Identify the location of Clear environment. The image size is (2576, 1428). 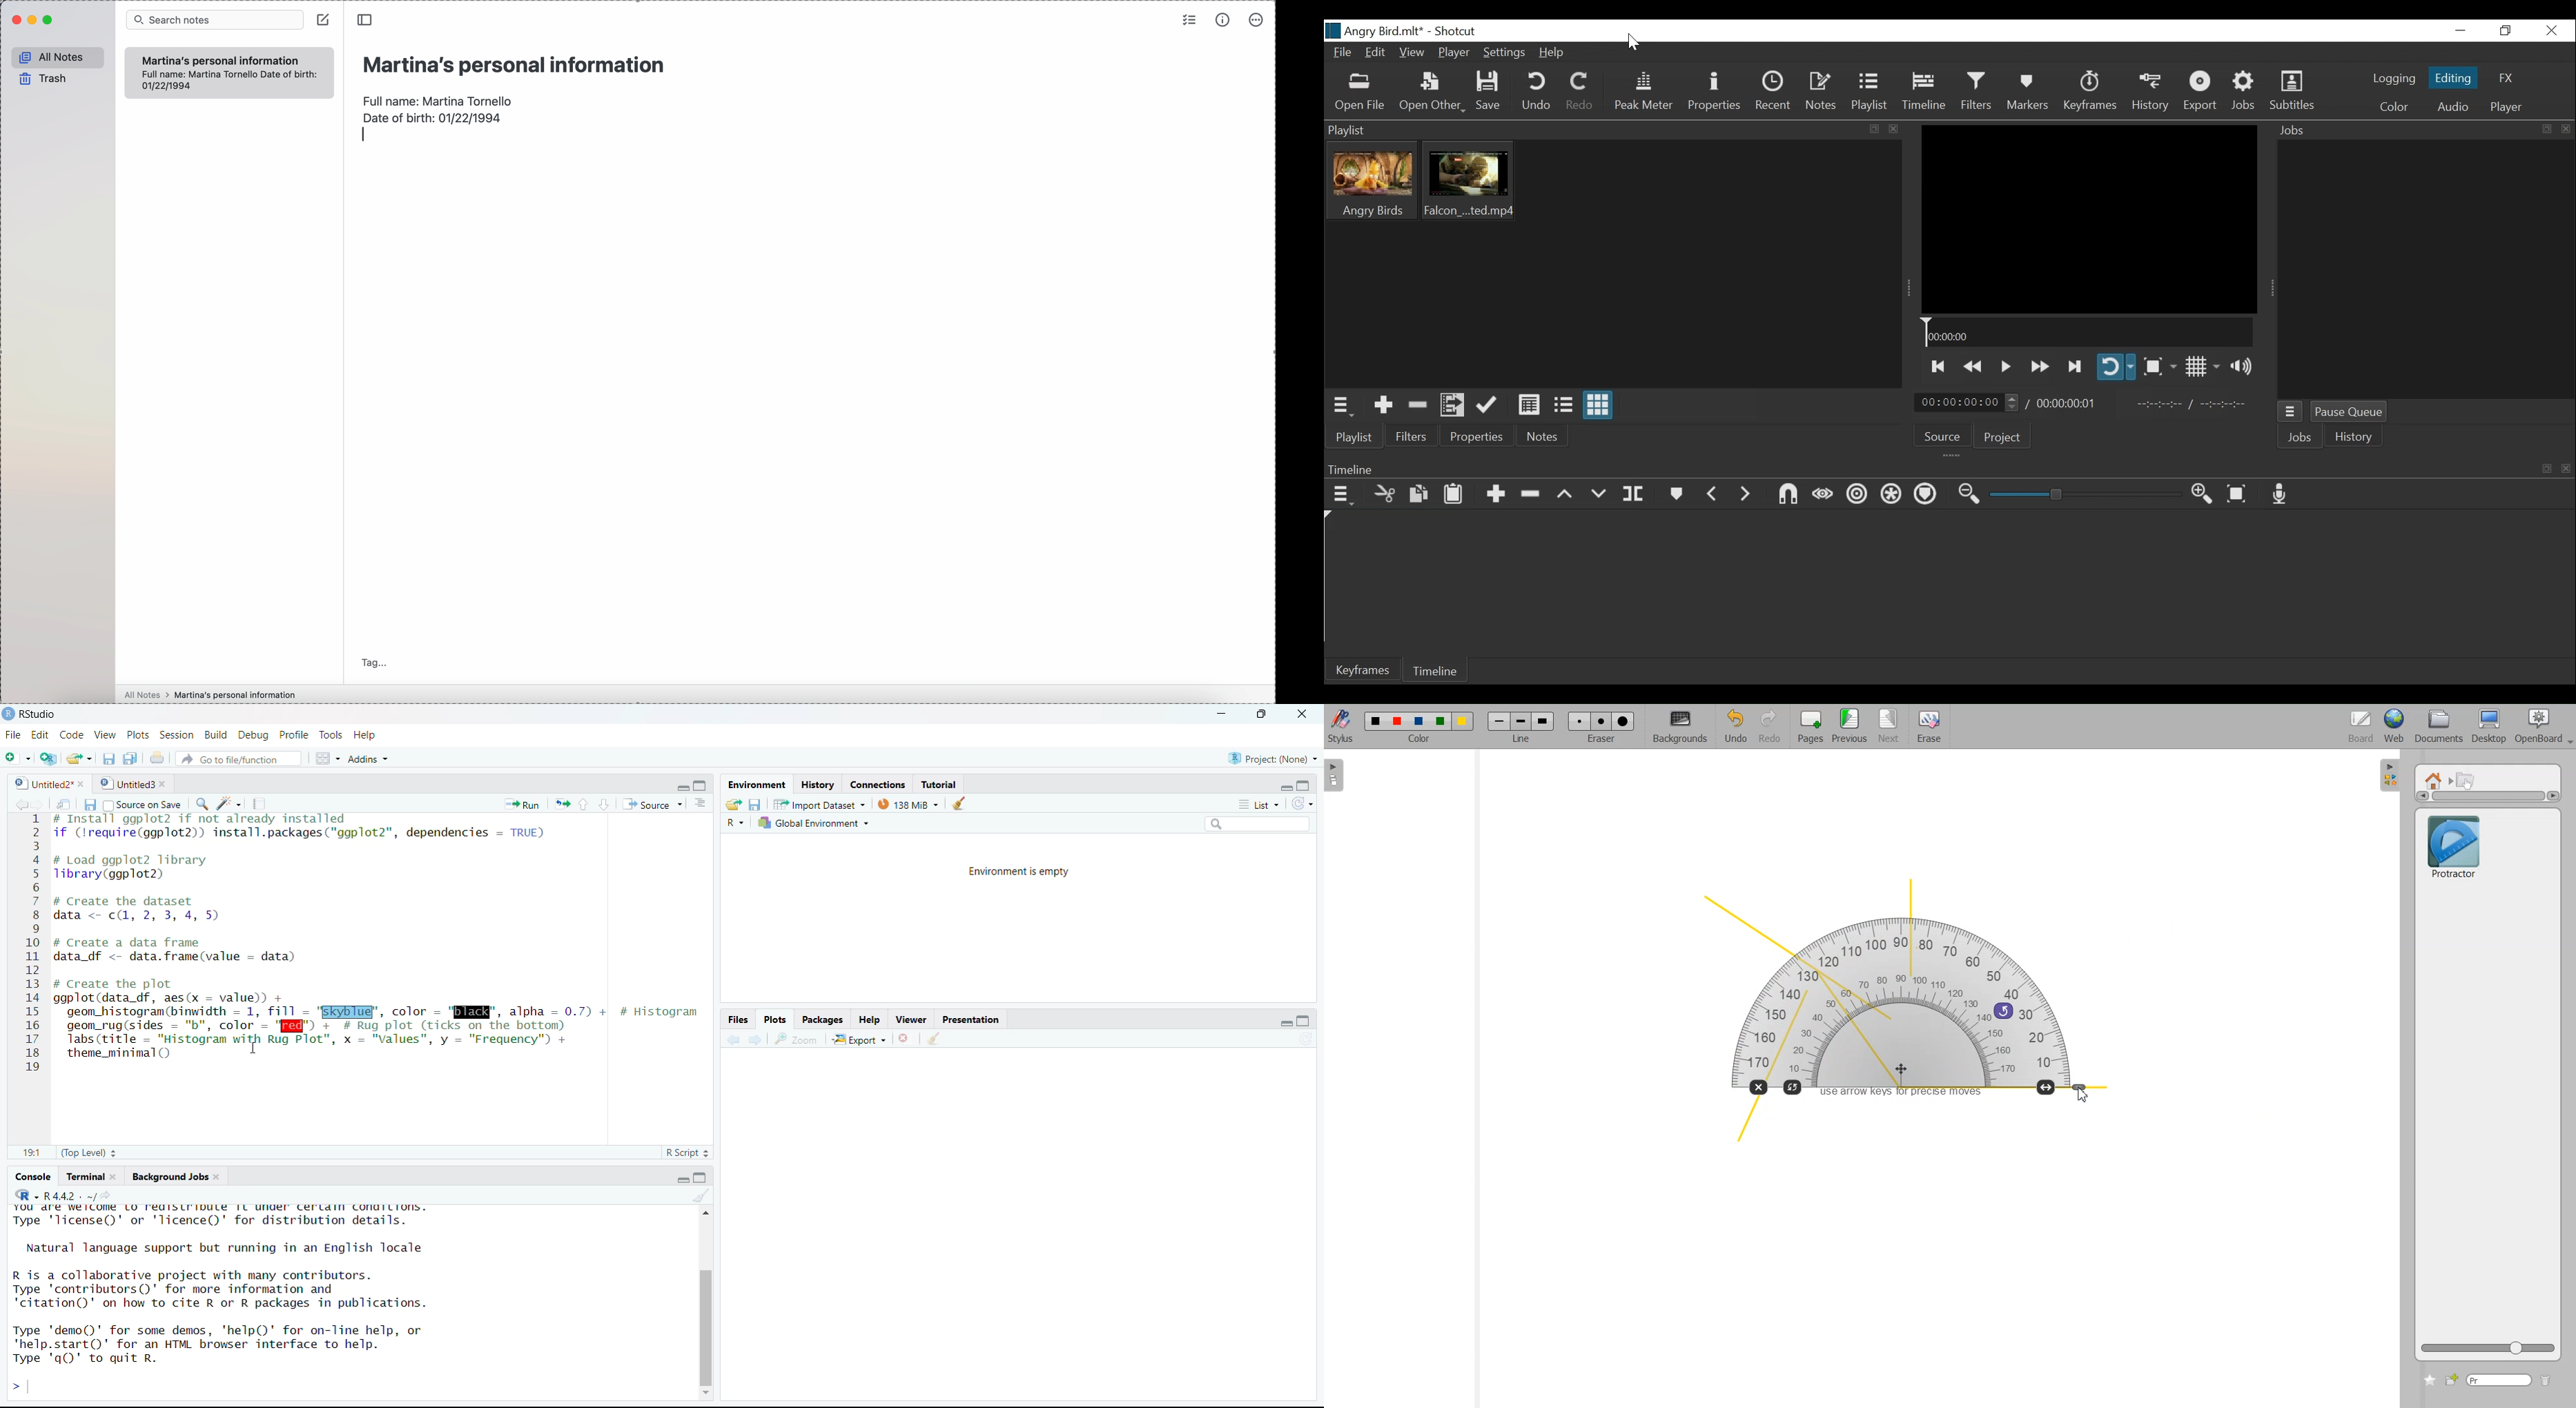
(962, 803).